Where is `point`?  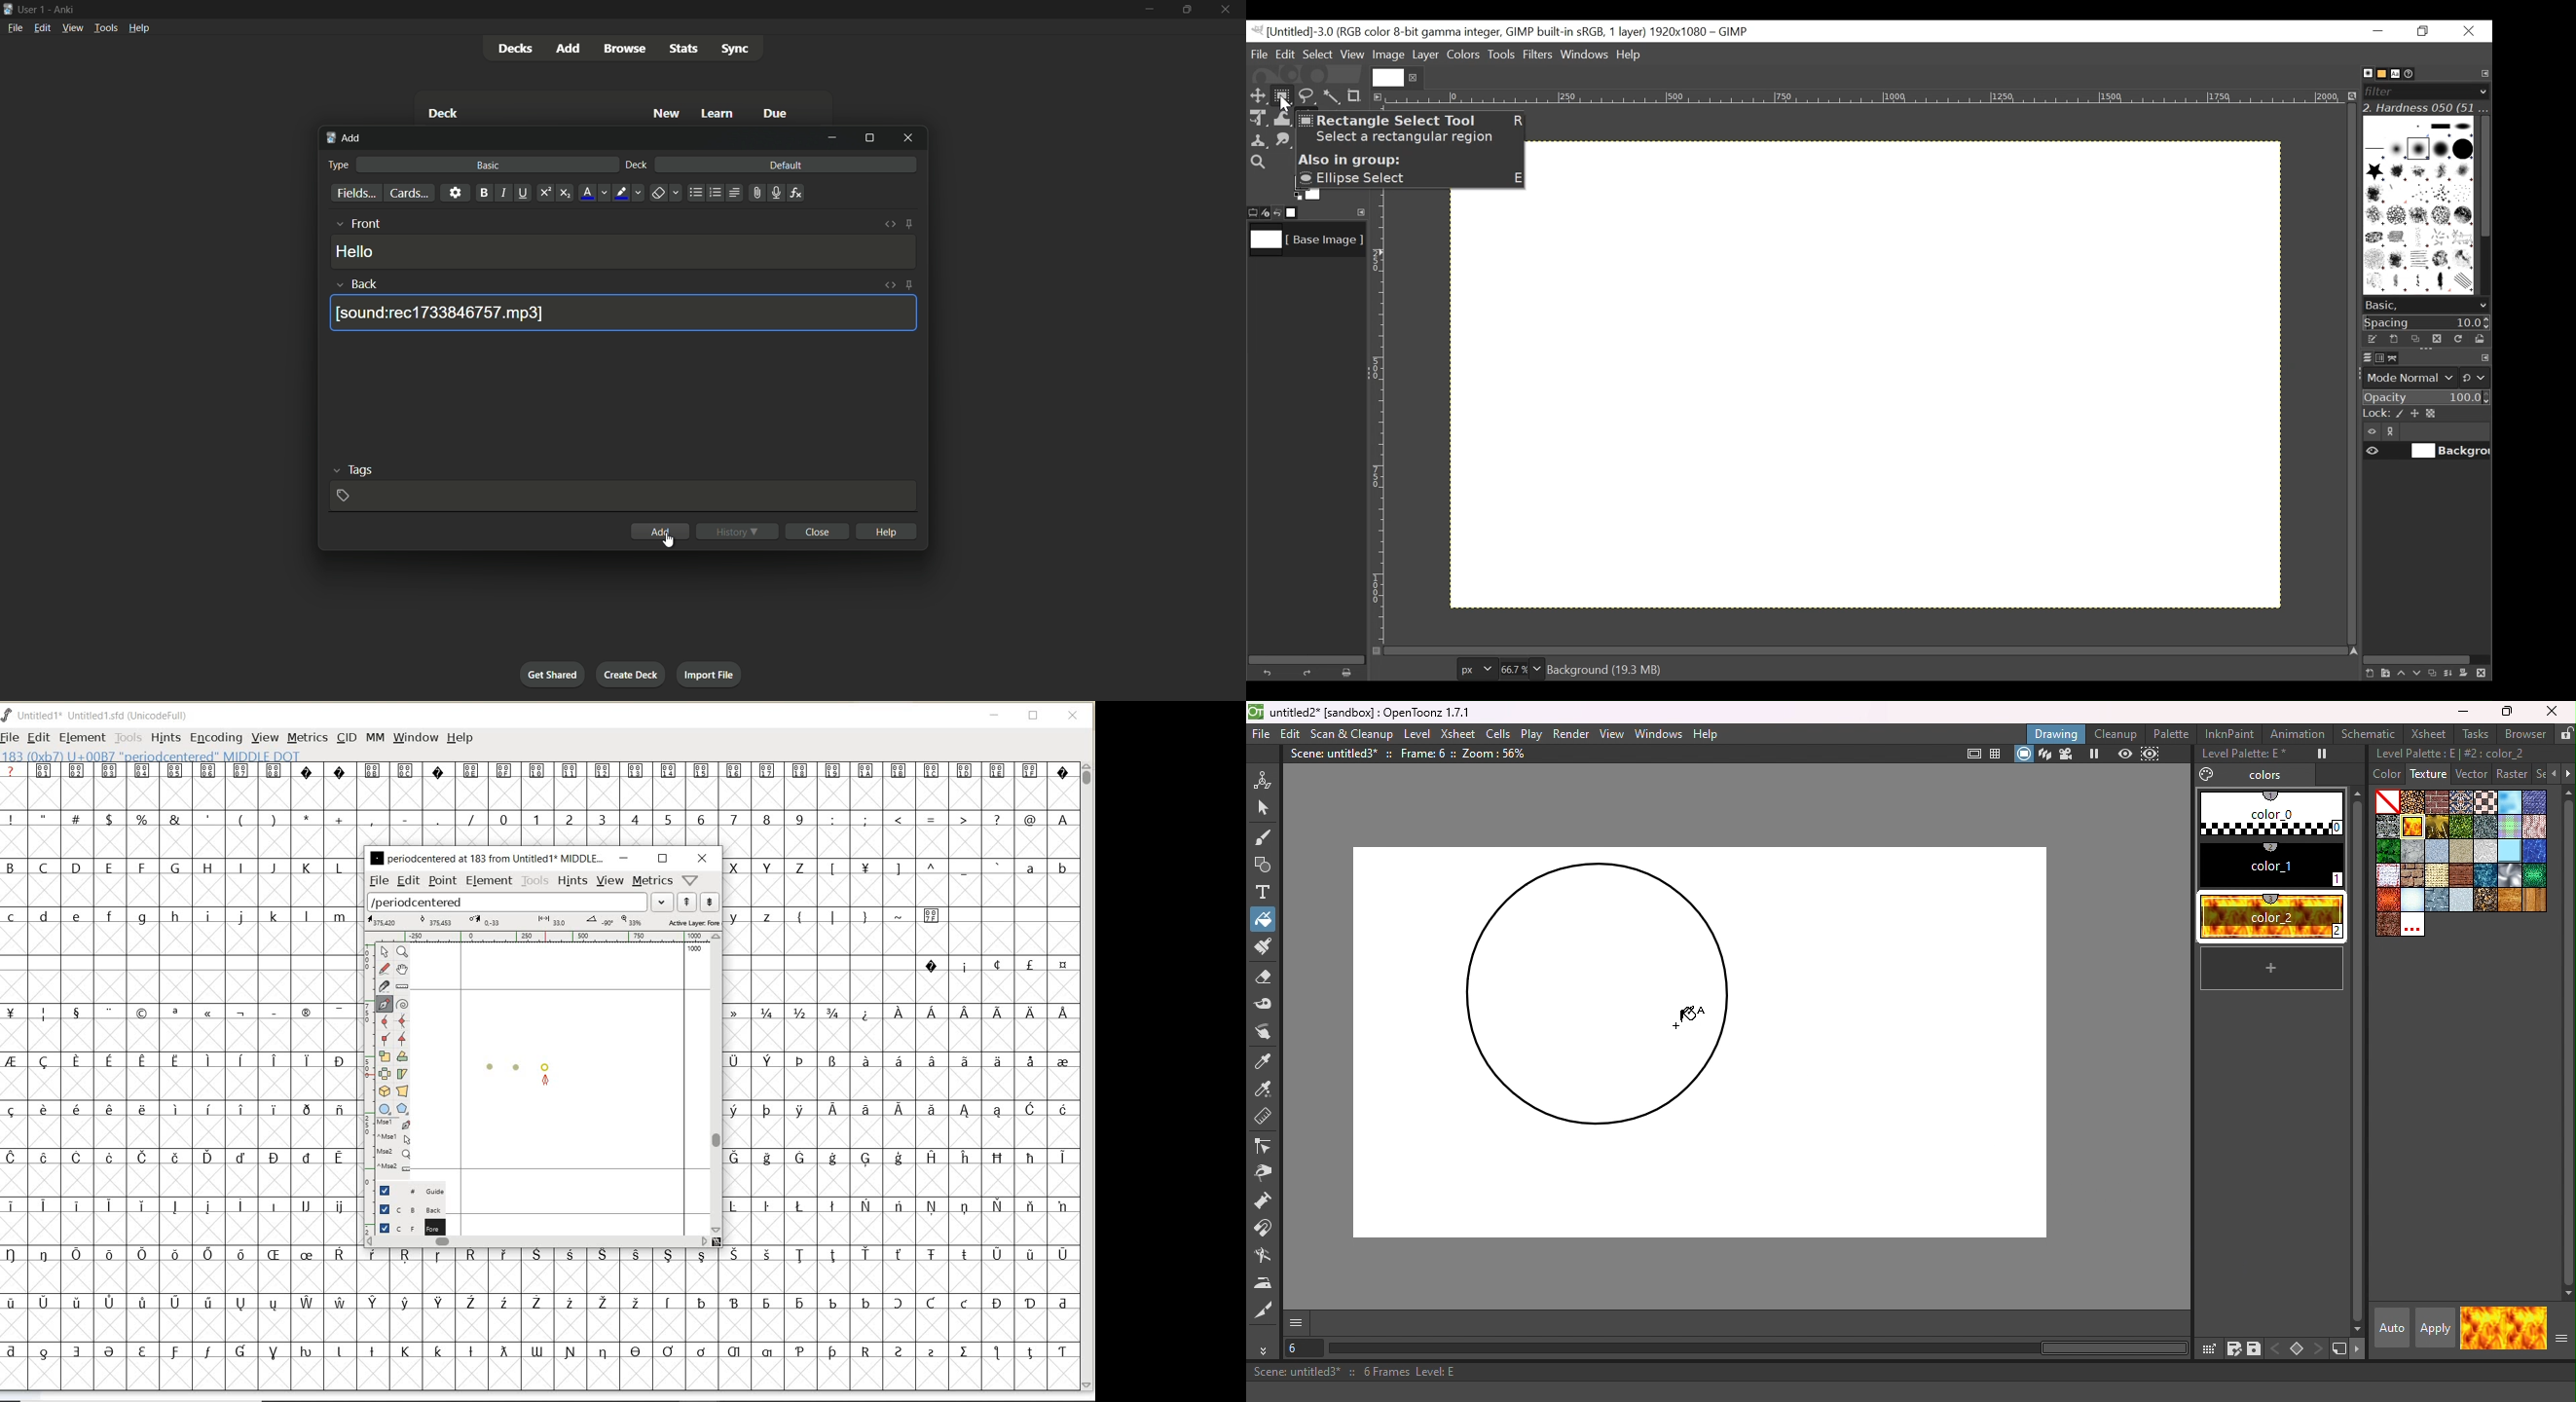 point is located at coordinates (442, 882).